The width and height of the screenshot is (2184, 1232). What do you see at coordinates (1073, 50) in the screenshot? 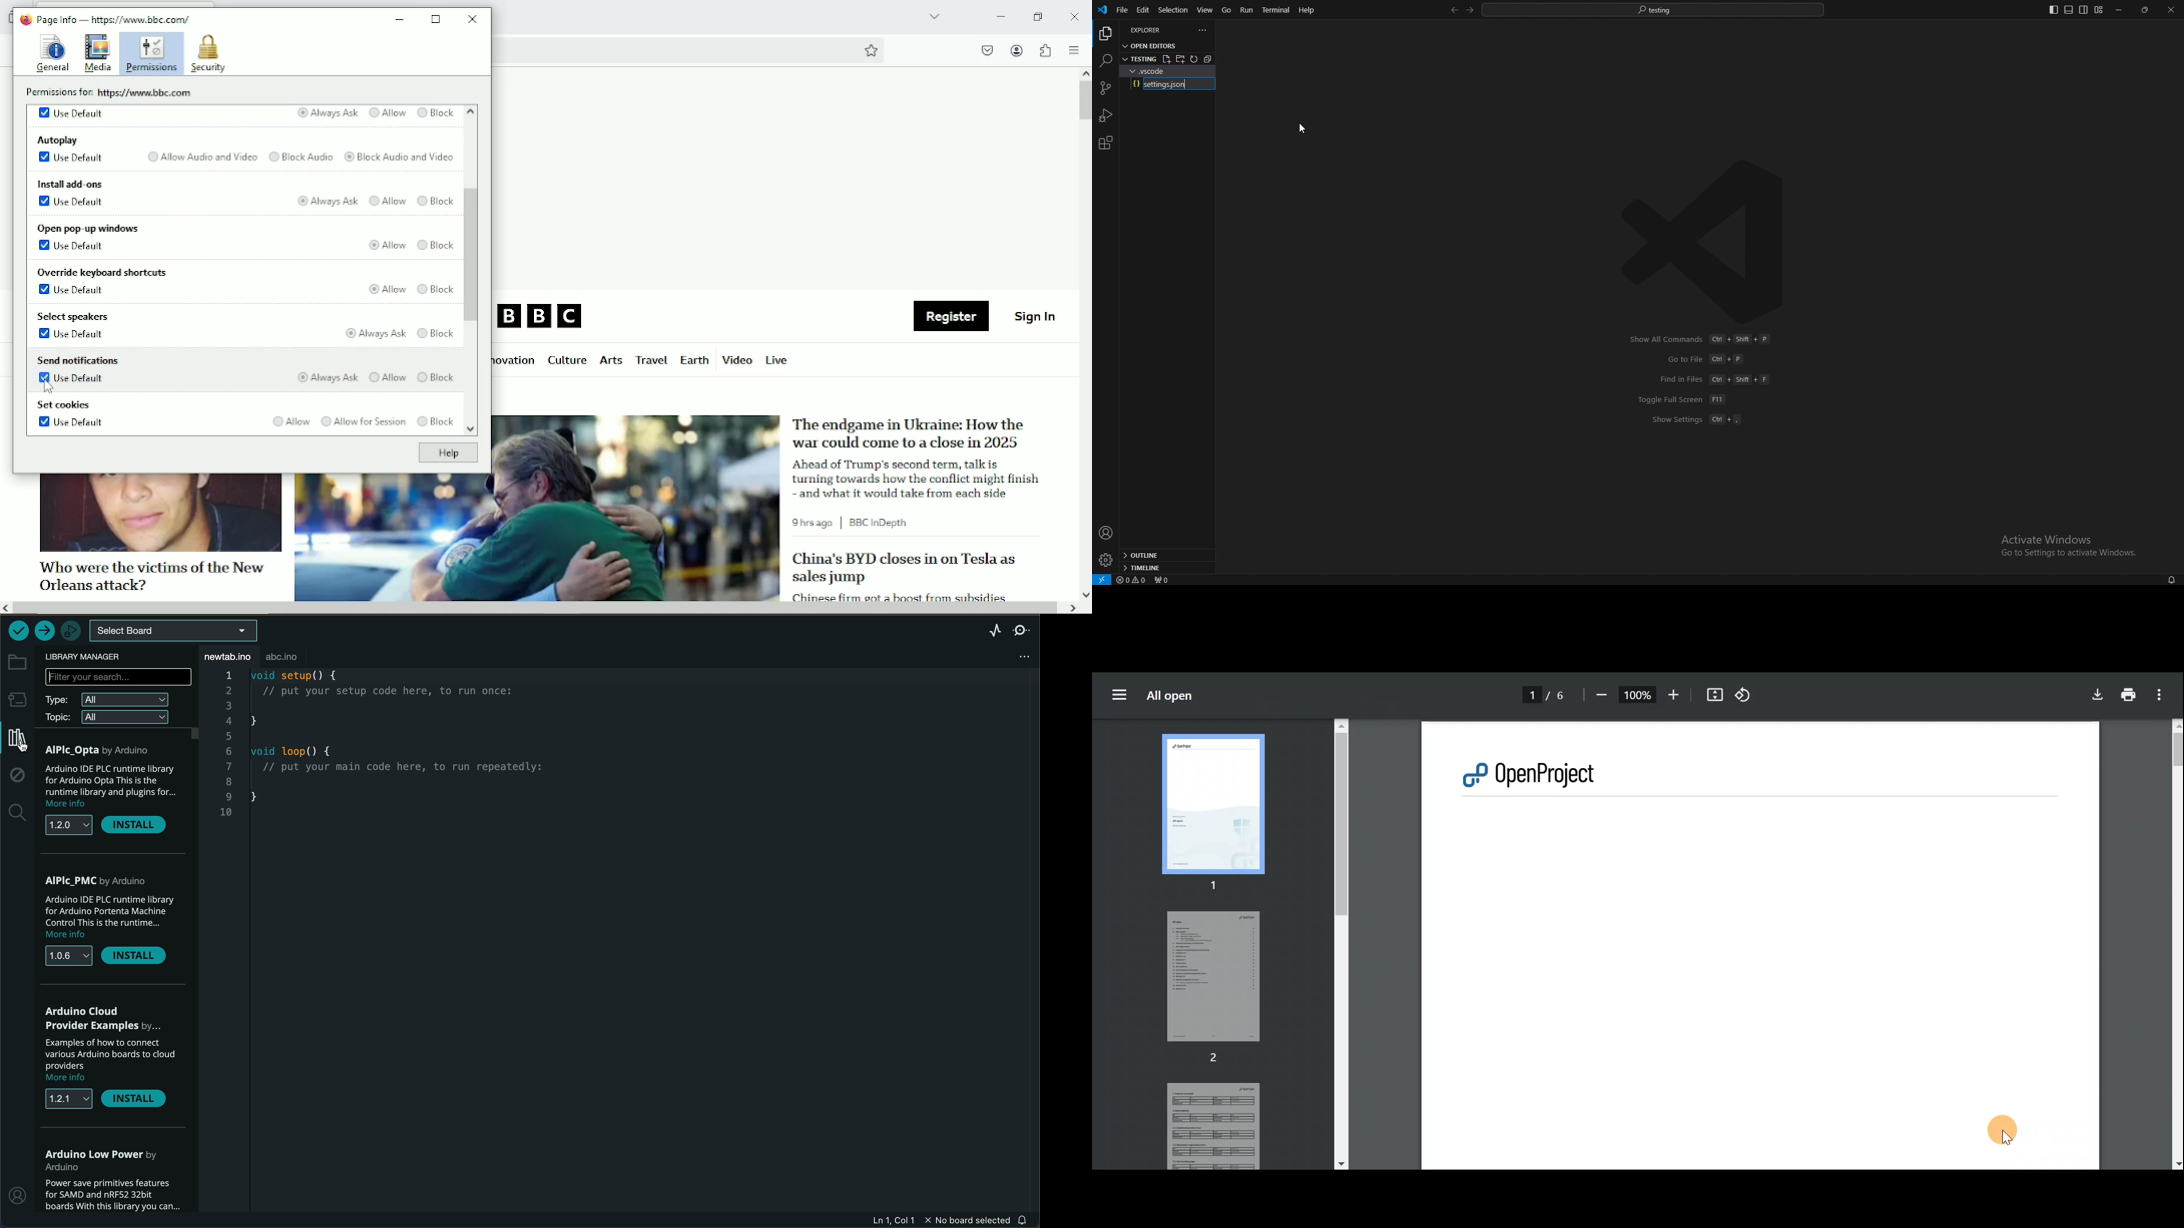
I see `open application menu` at bounding box center [1073, 50].